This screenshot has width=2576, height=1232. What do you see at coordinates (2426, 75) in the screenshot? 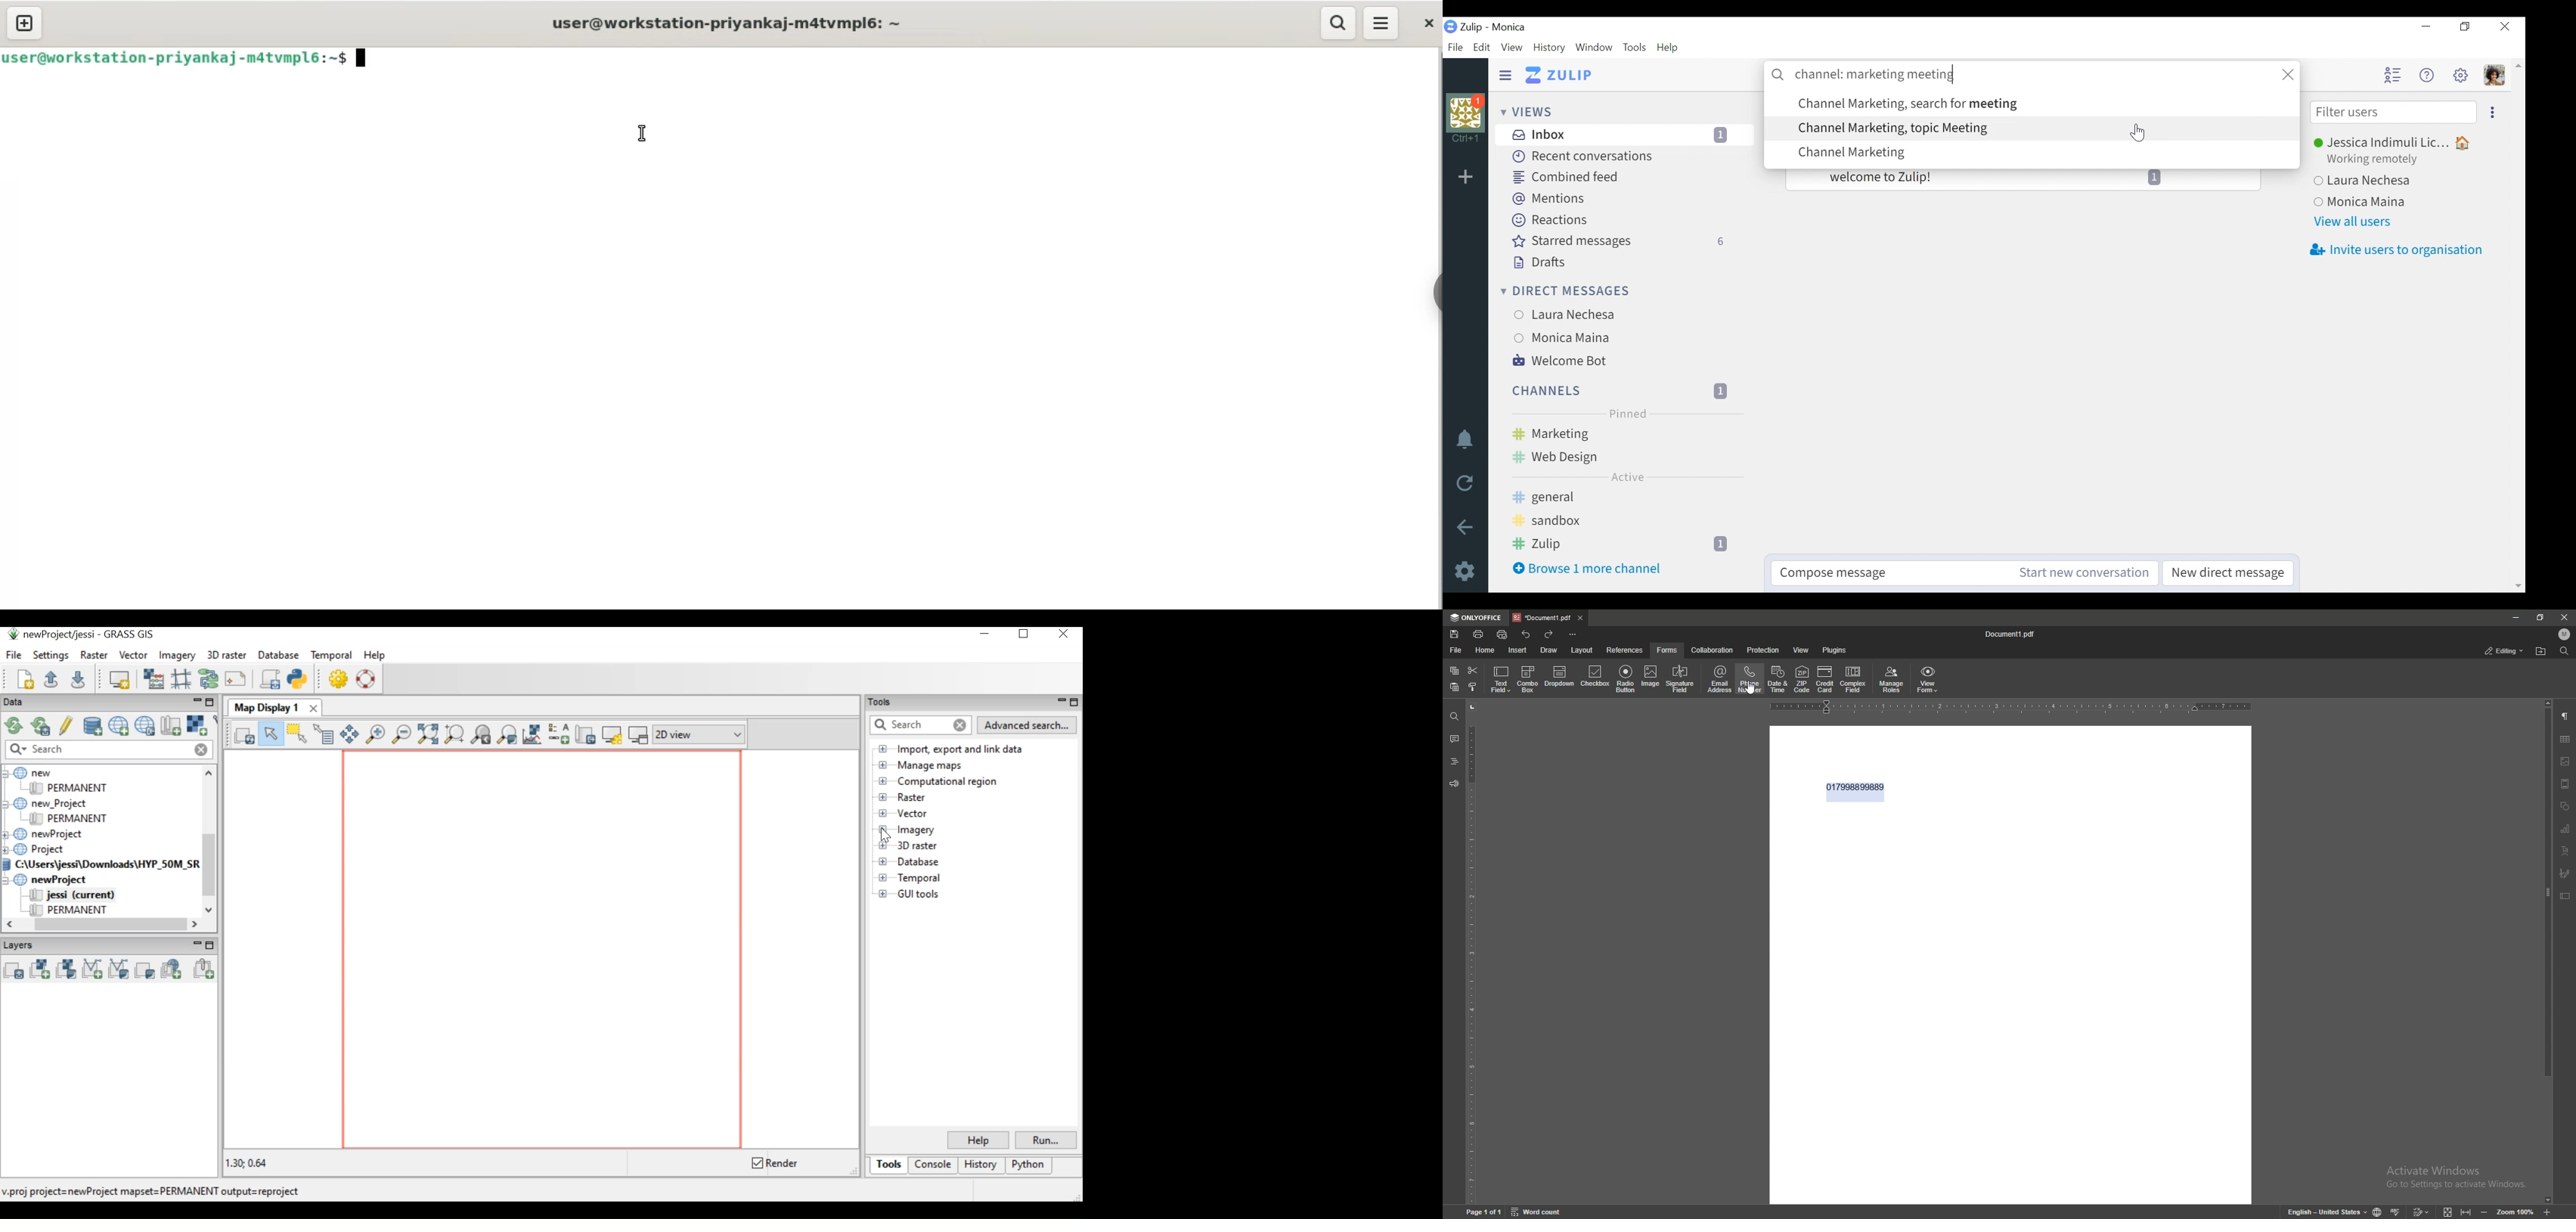
I see `Help menu` at bounding box center [2426, 75].